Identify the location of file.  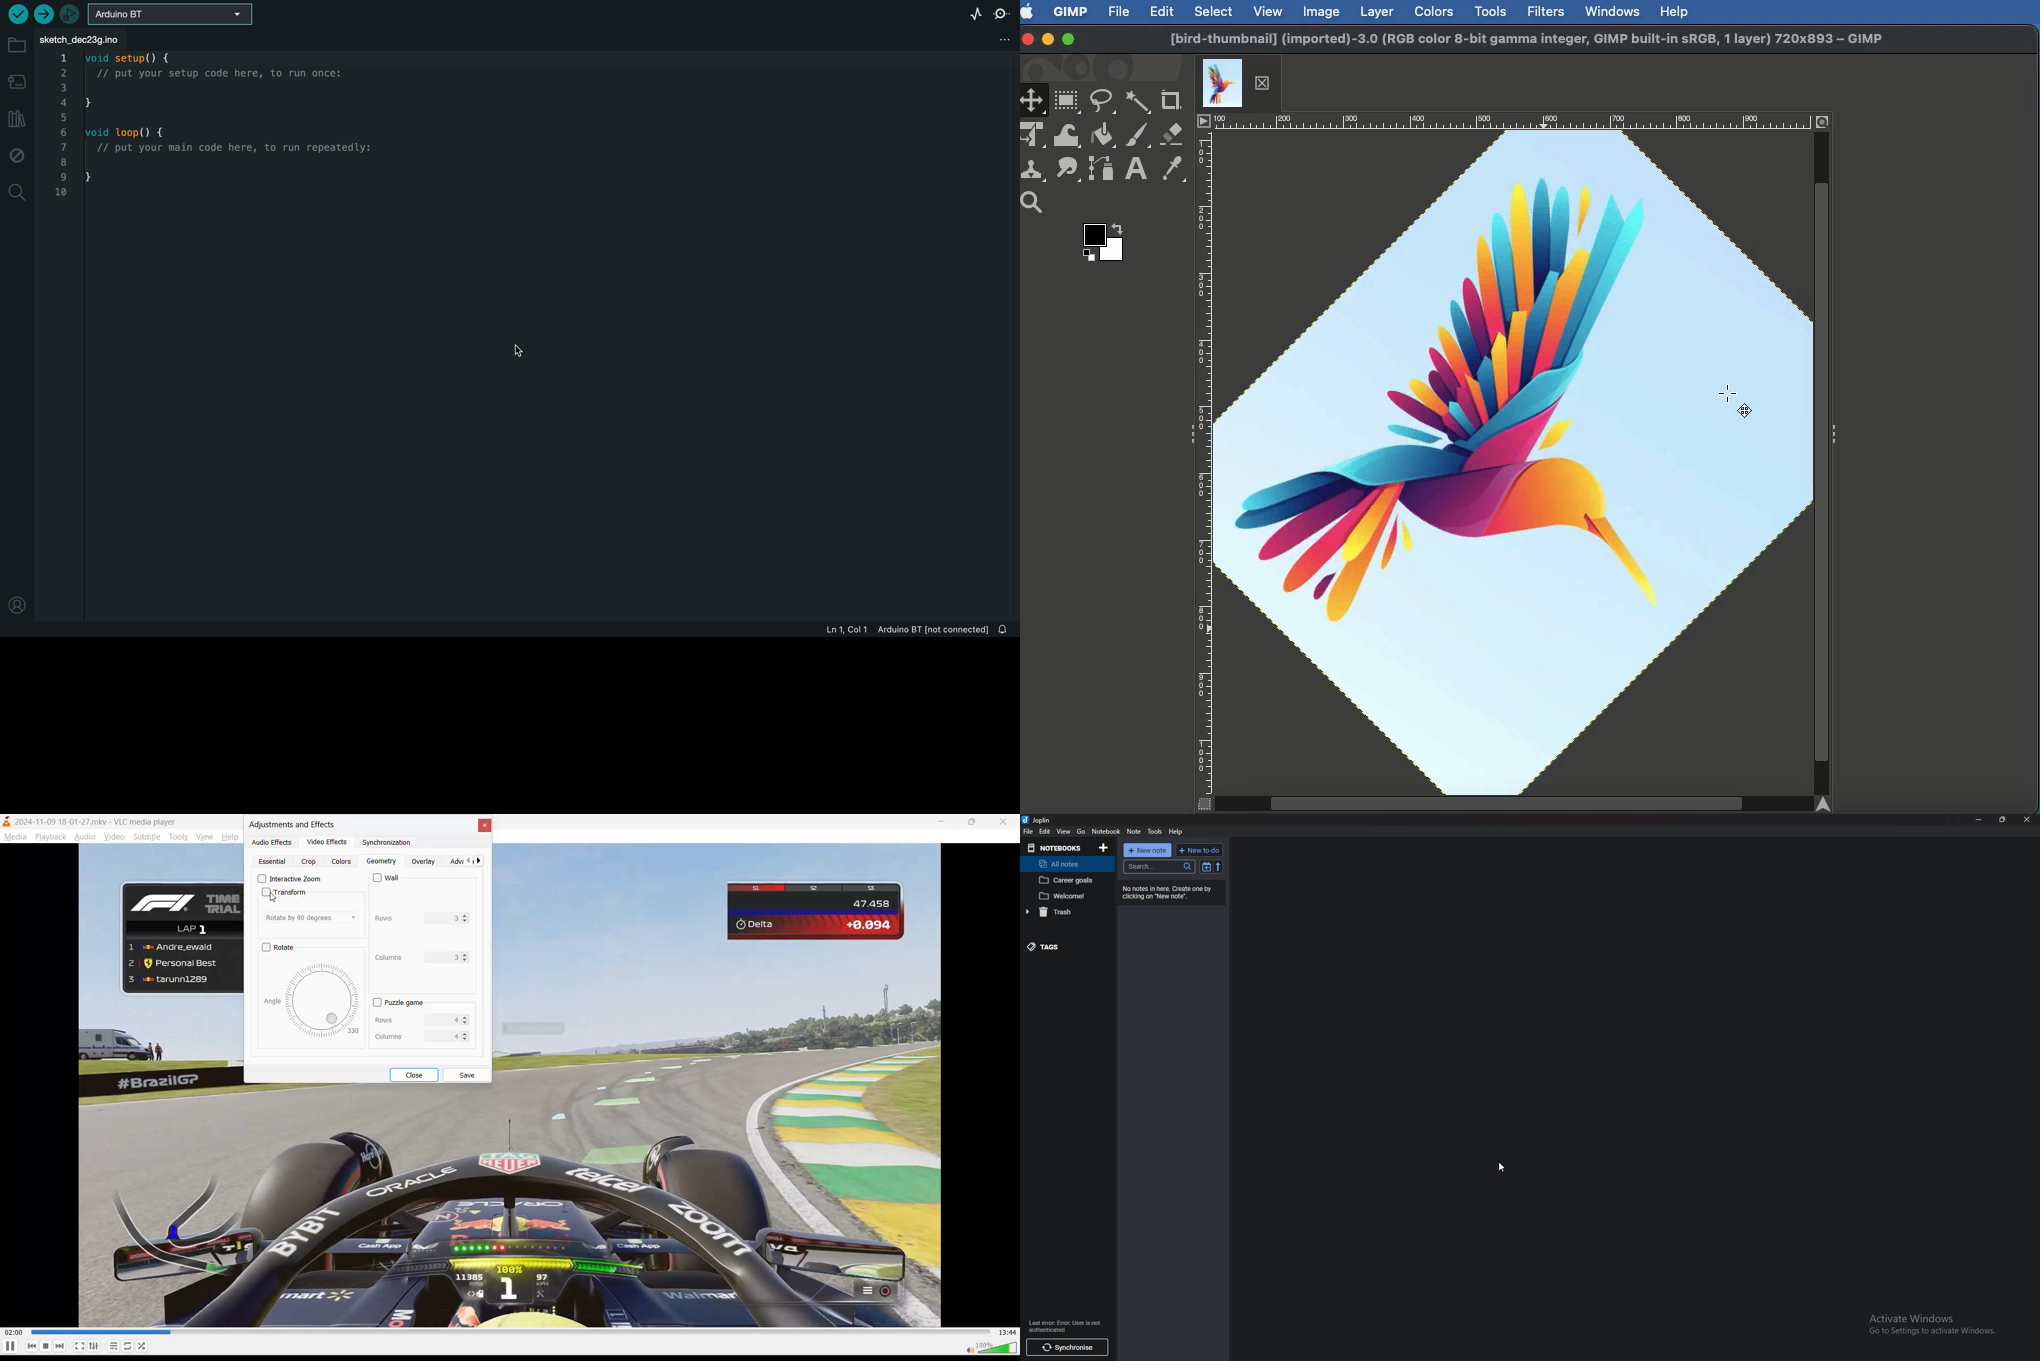
(1027, 832).